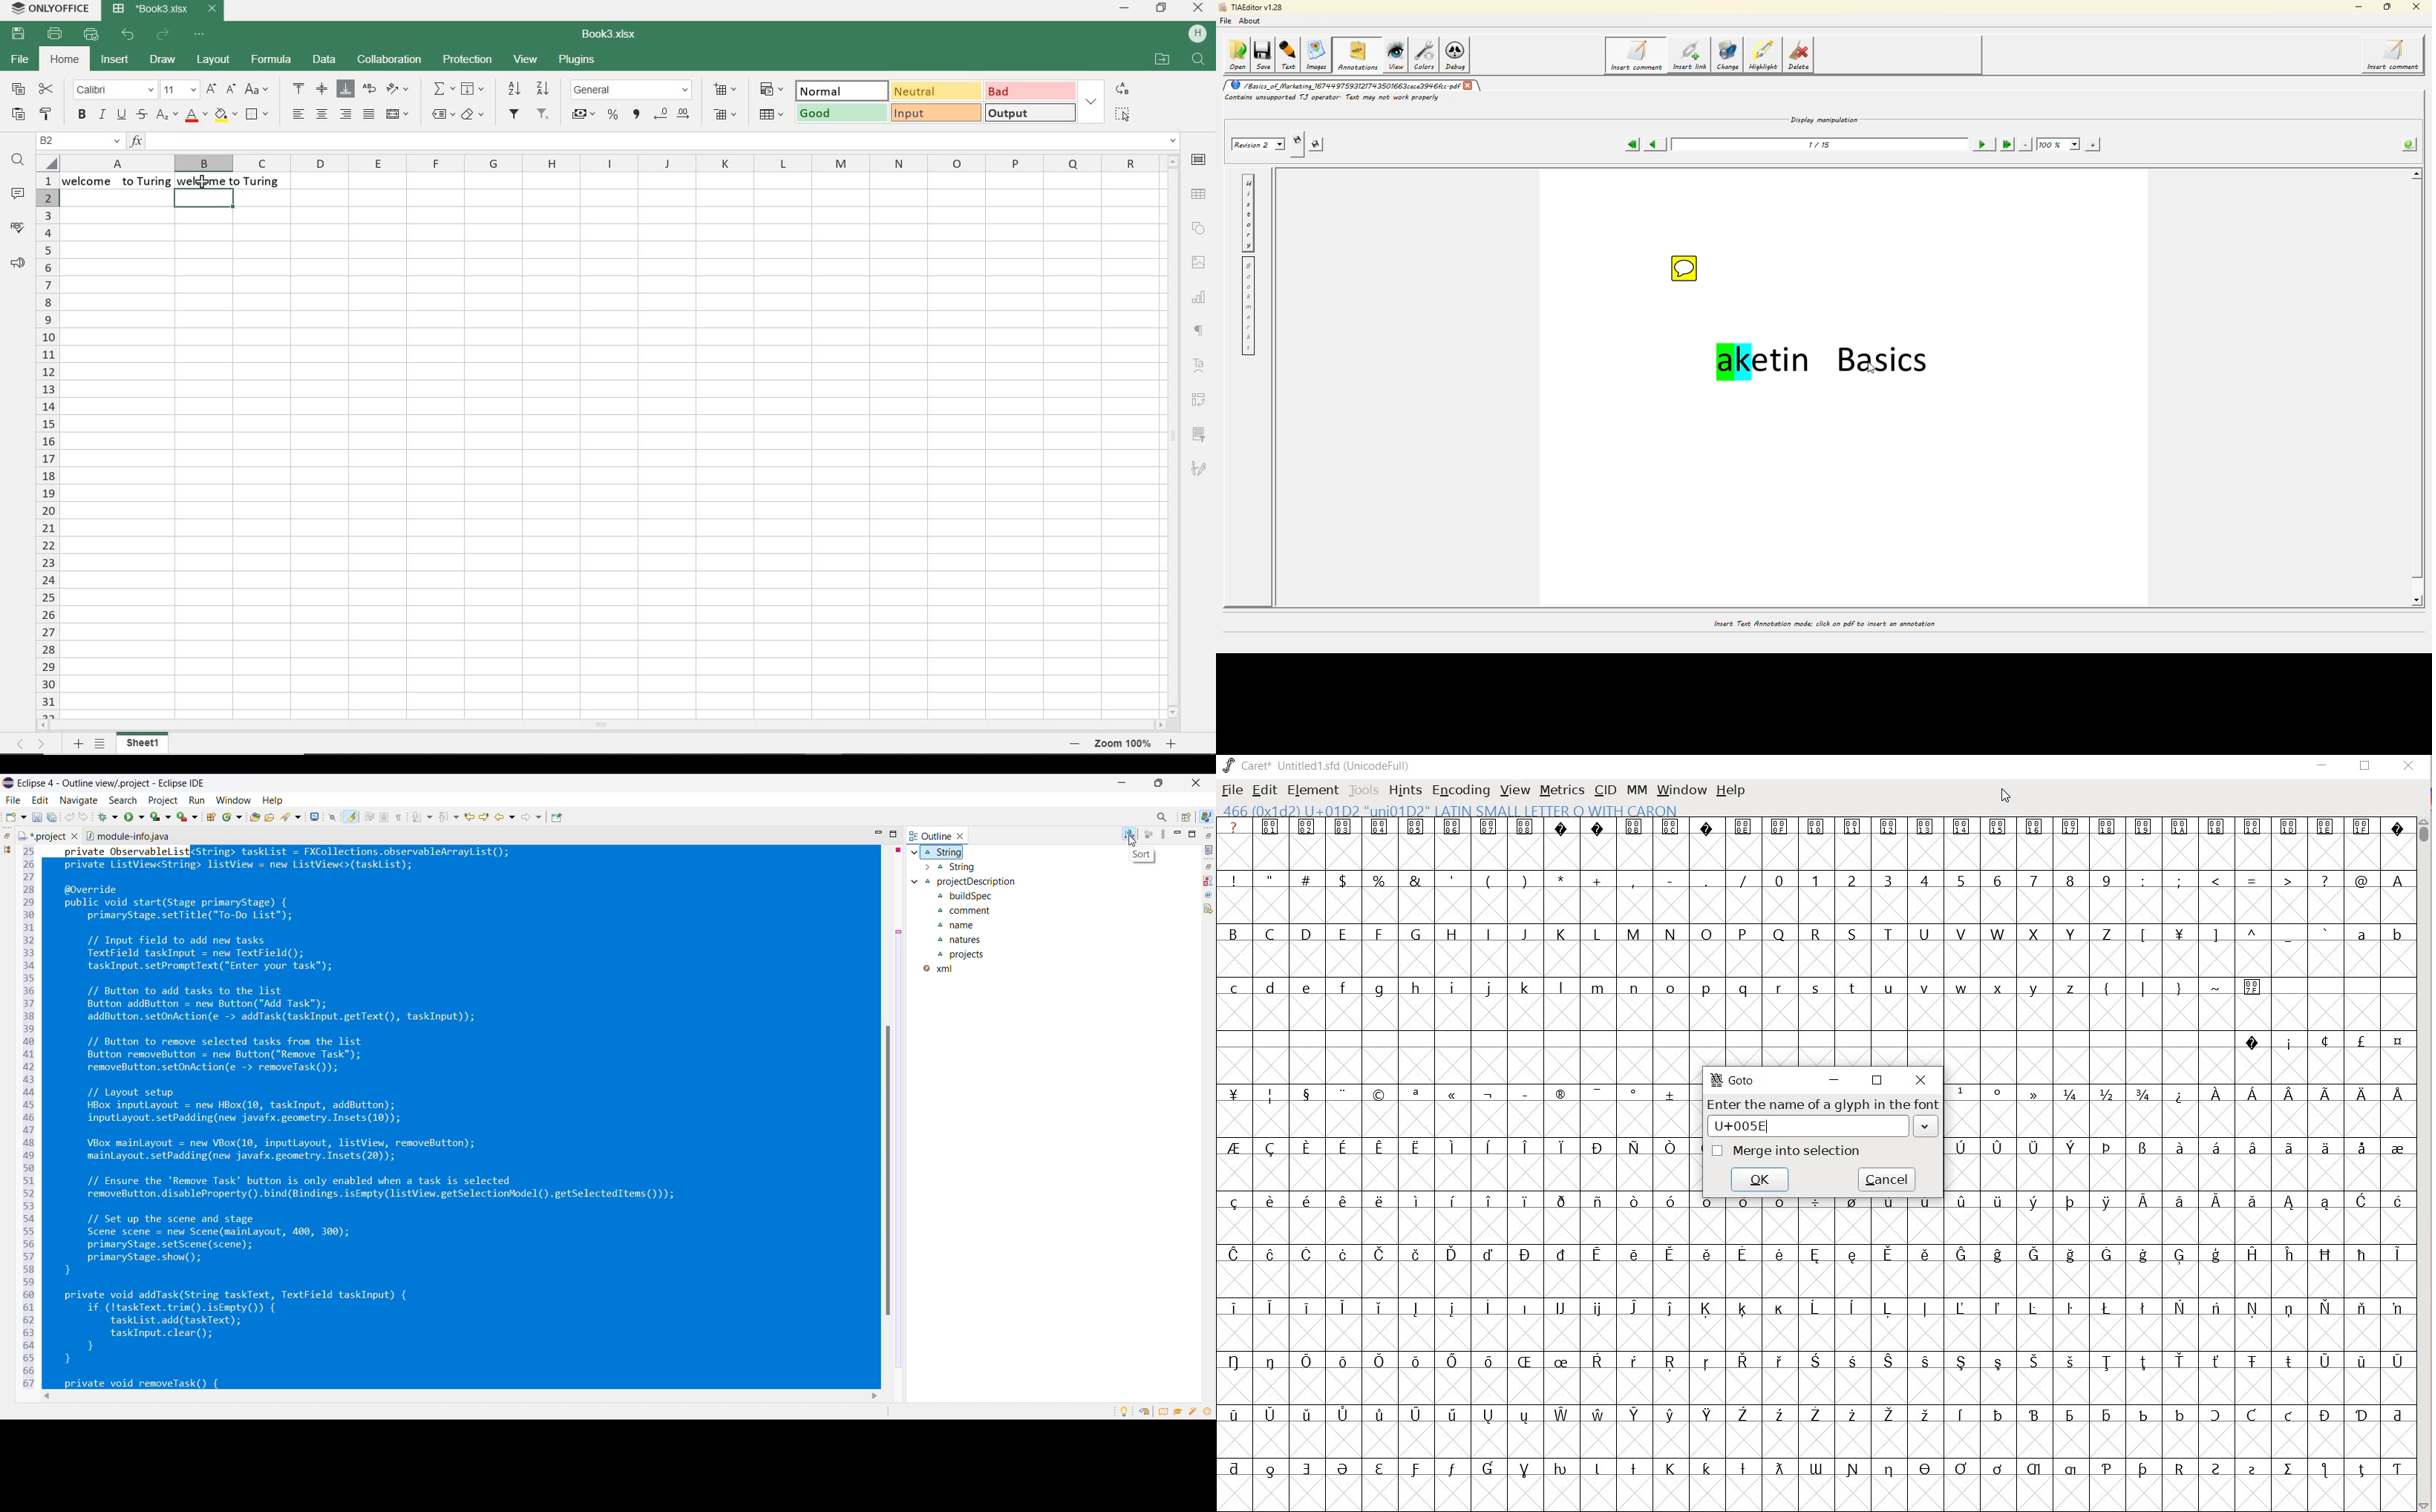 The image size is (2436, 1512). Describe the element at coordinates (52, 818) in the screenshot. I see `Save all` at that location.